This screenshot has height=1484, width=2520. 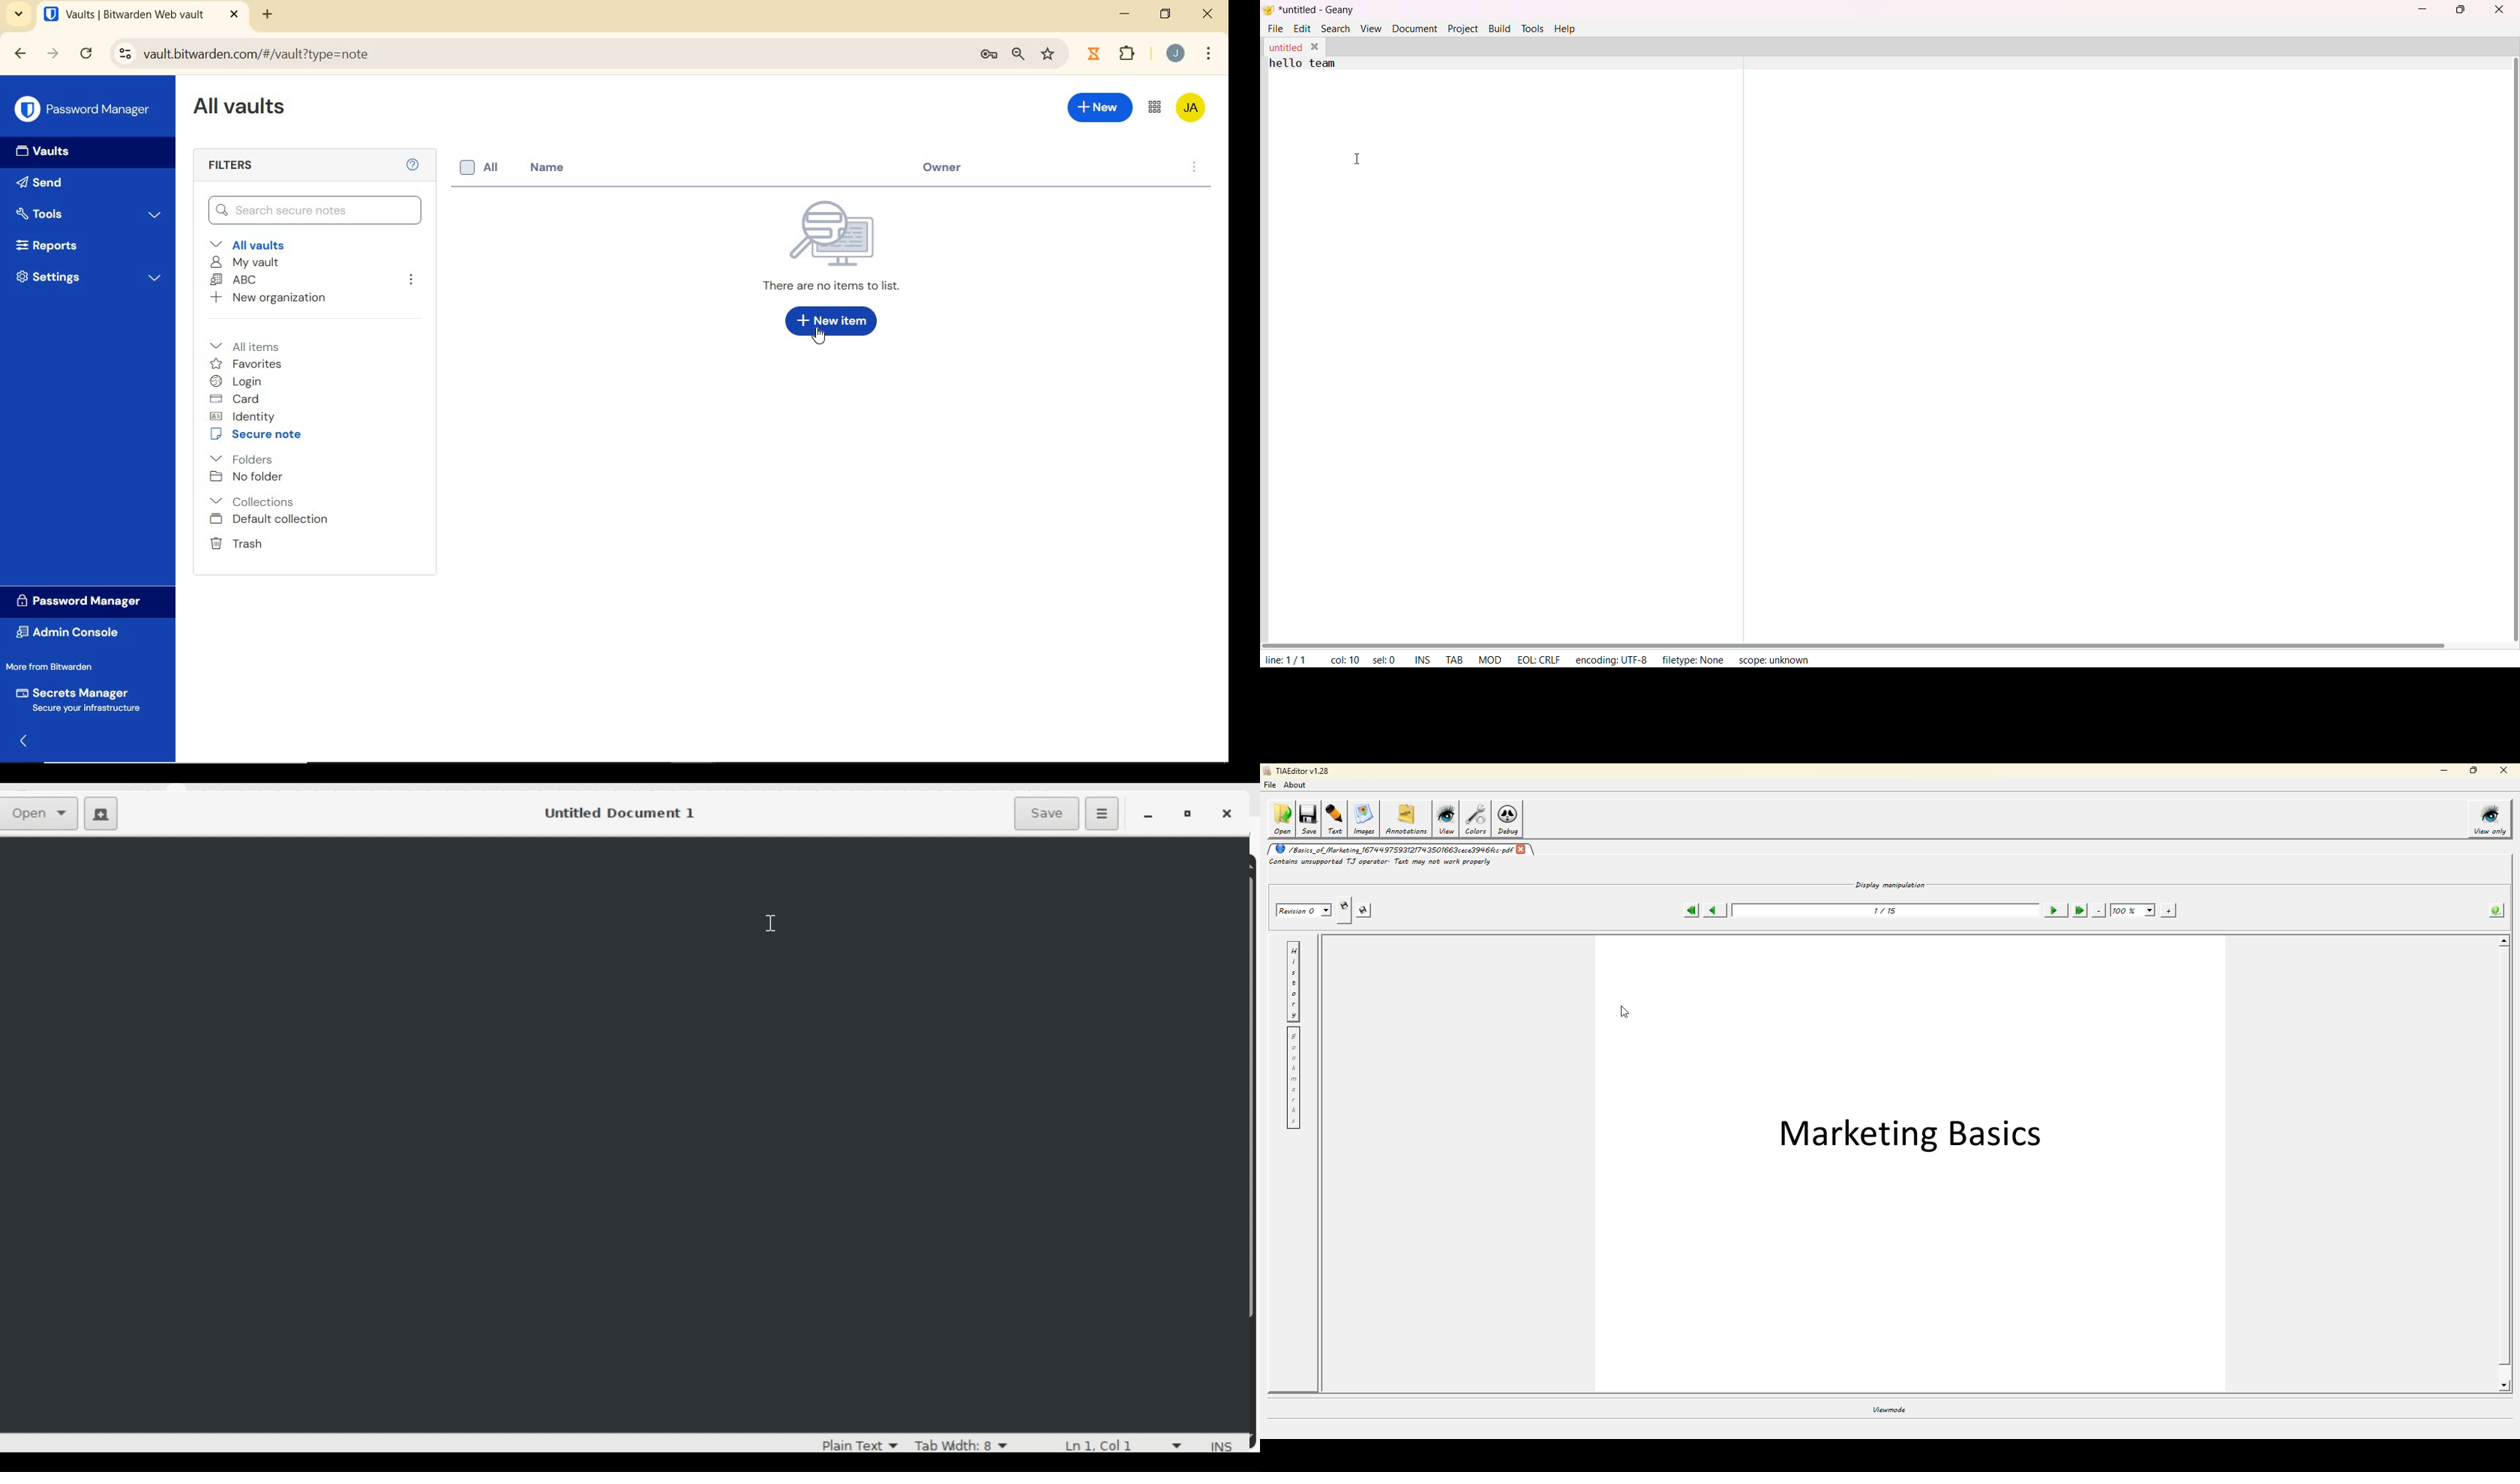 I want to click on Icon, so click(x=842, y=231).